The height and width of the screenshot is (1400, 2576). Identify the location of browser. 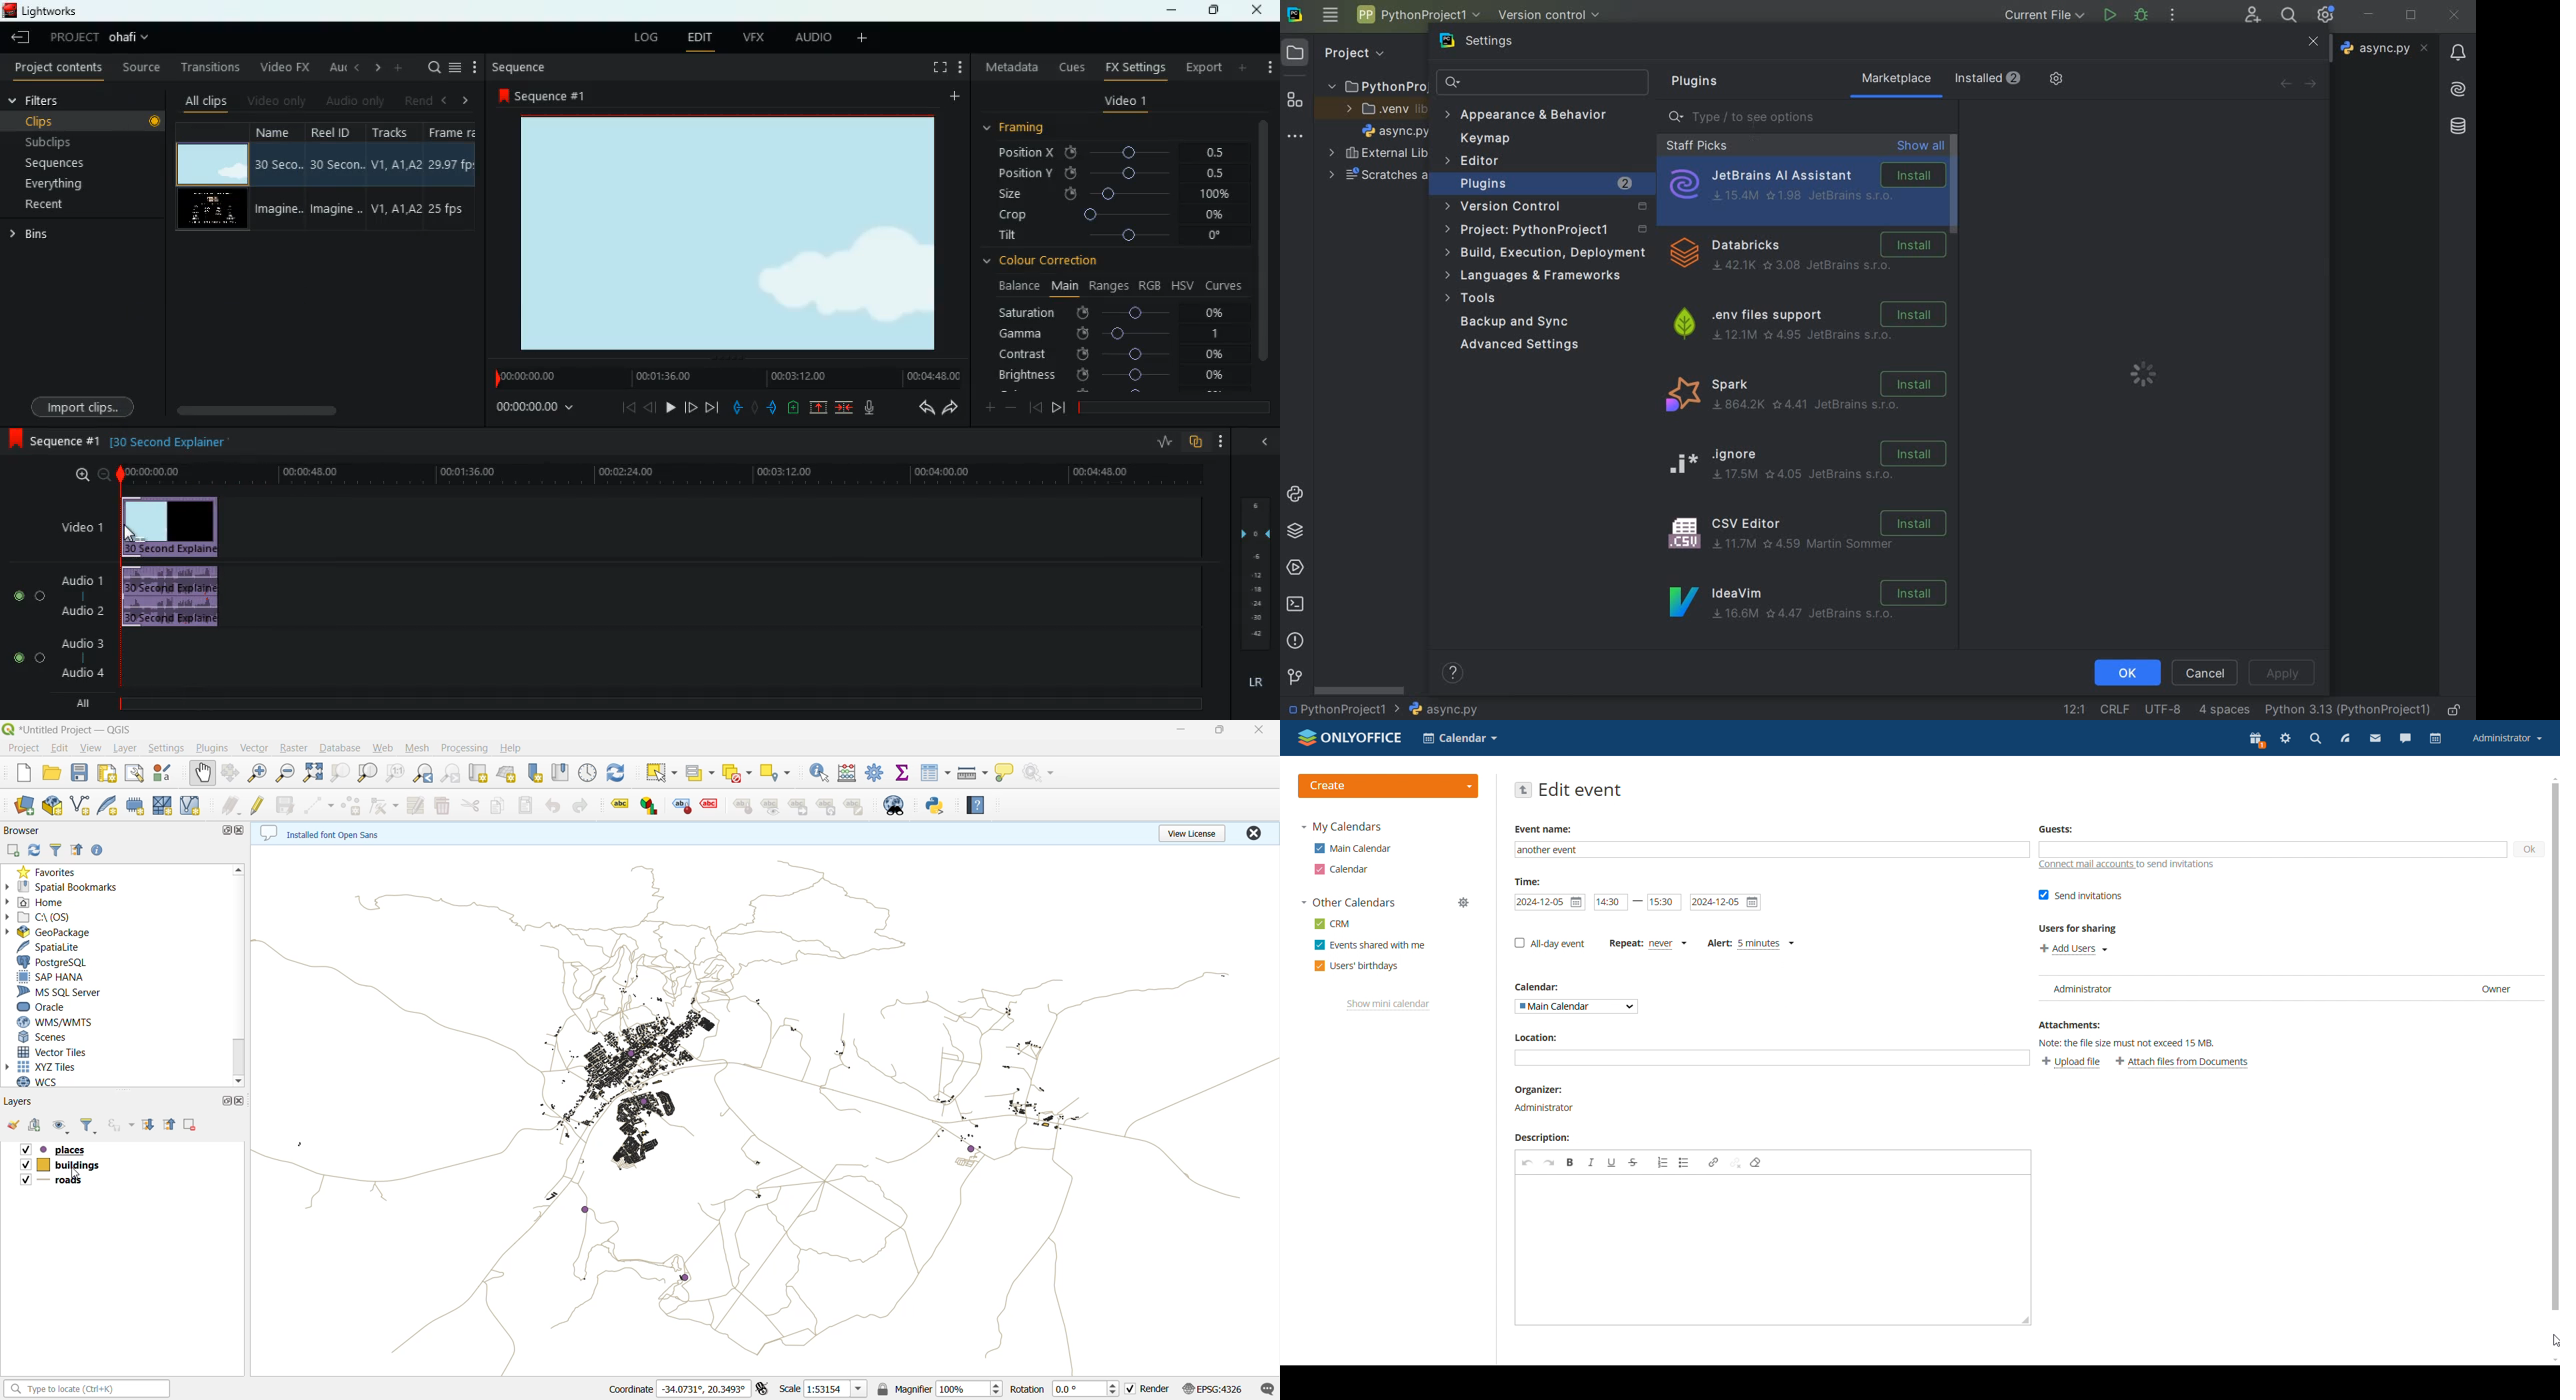
(21, 830).